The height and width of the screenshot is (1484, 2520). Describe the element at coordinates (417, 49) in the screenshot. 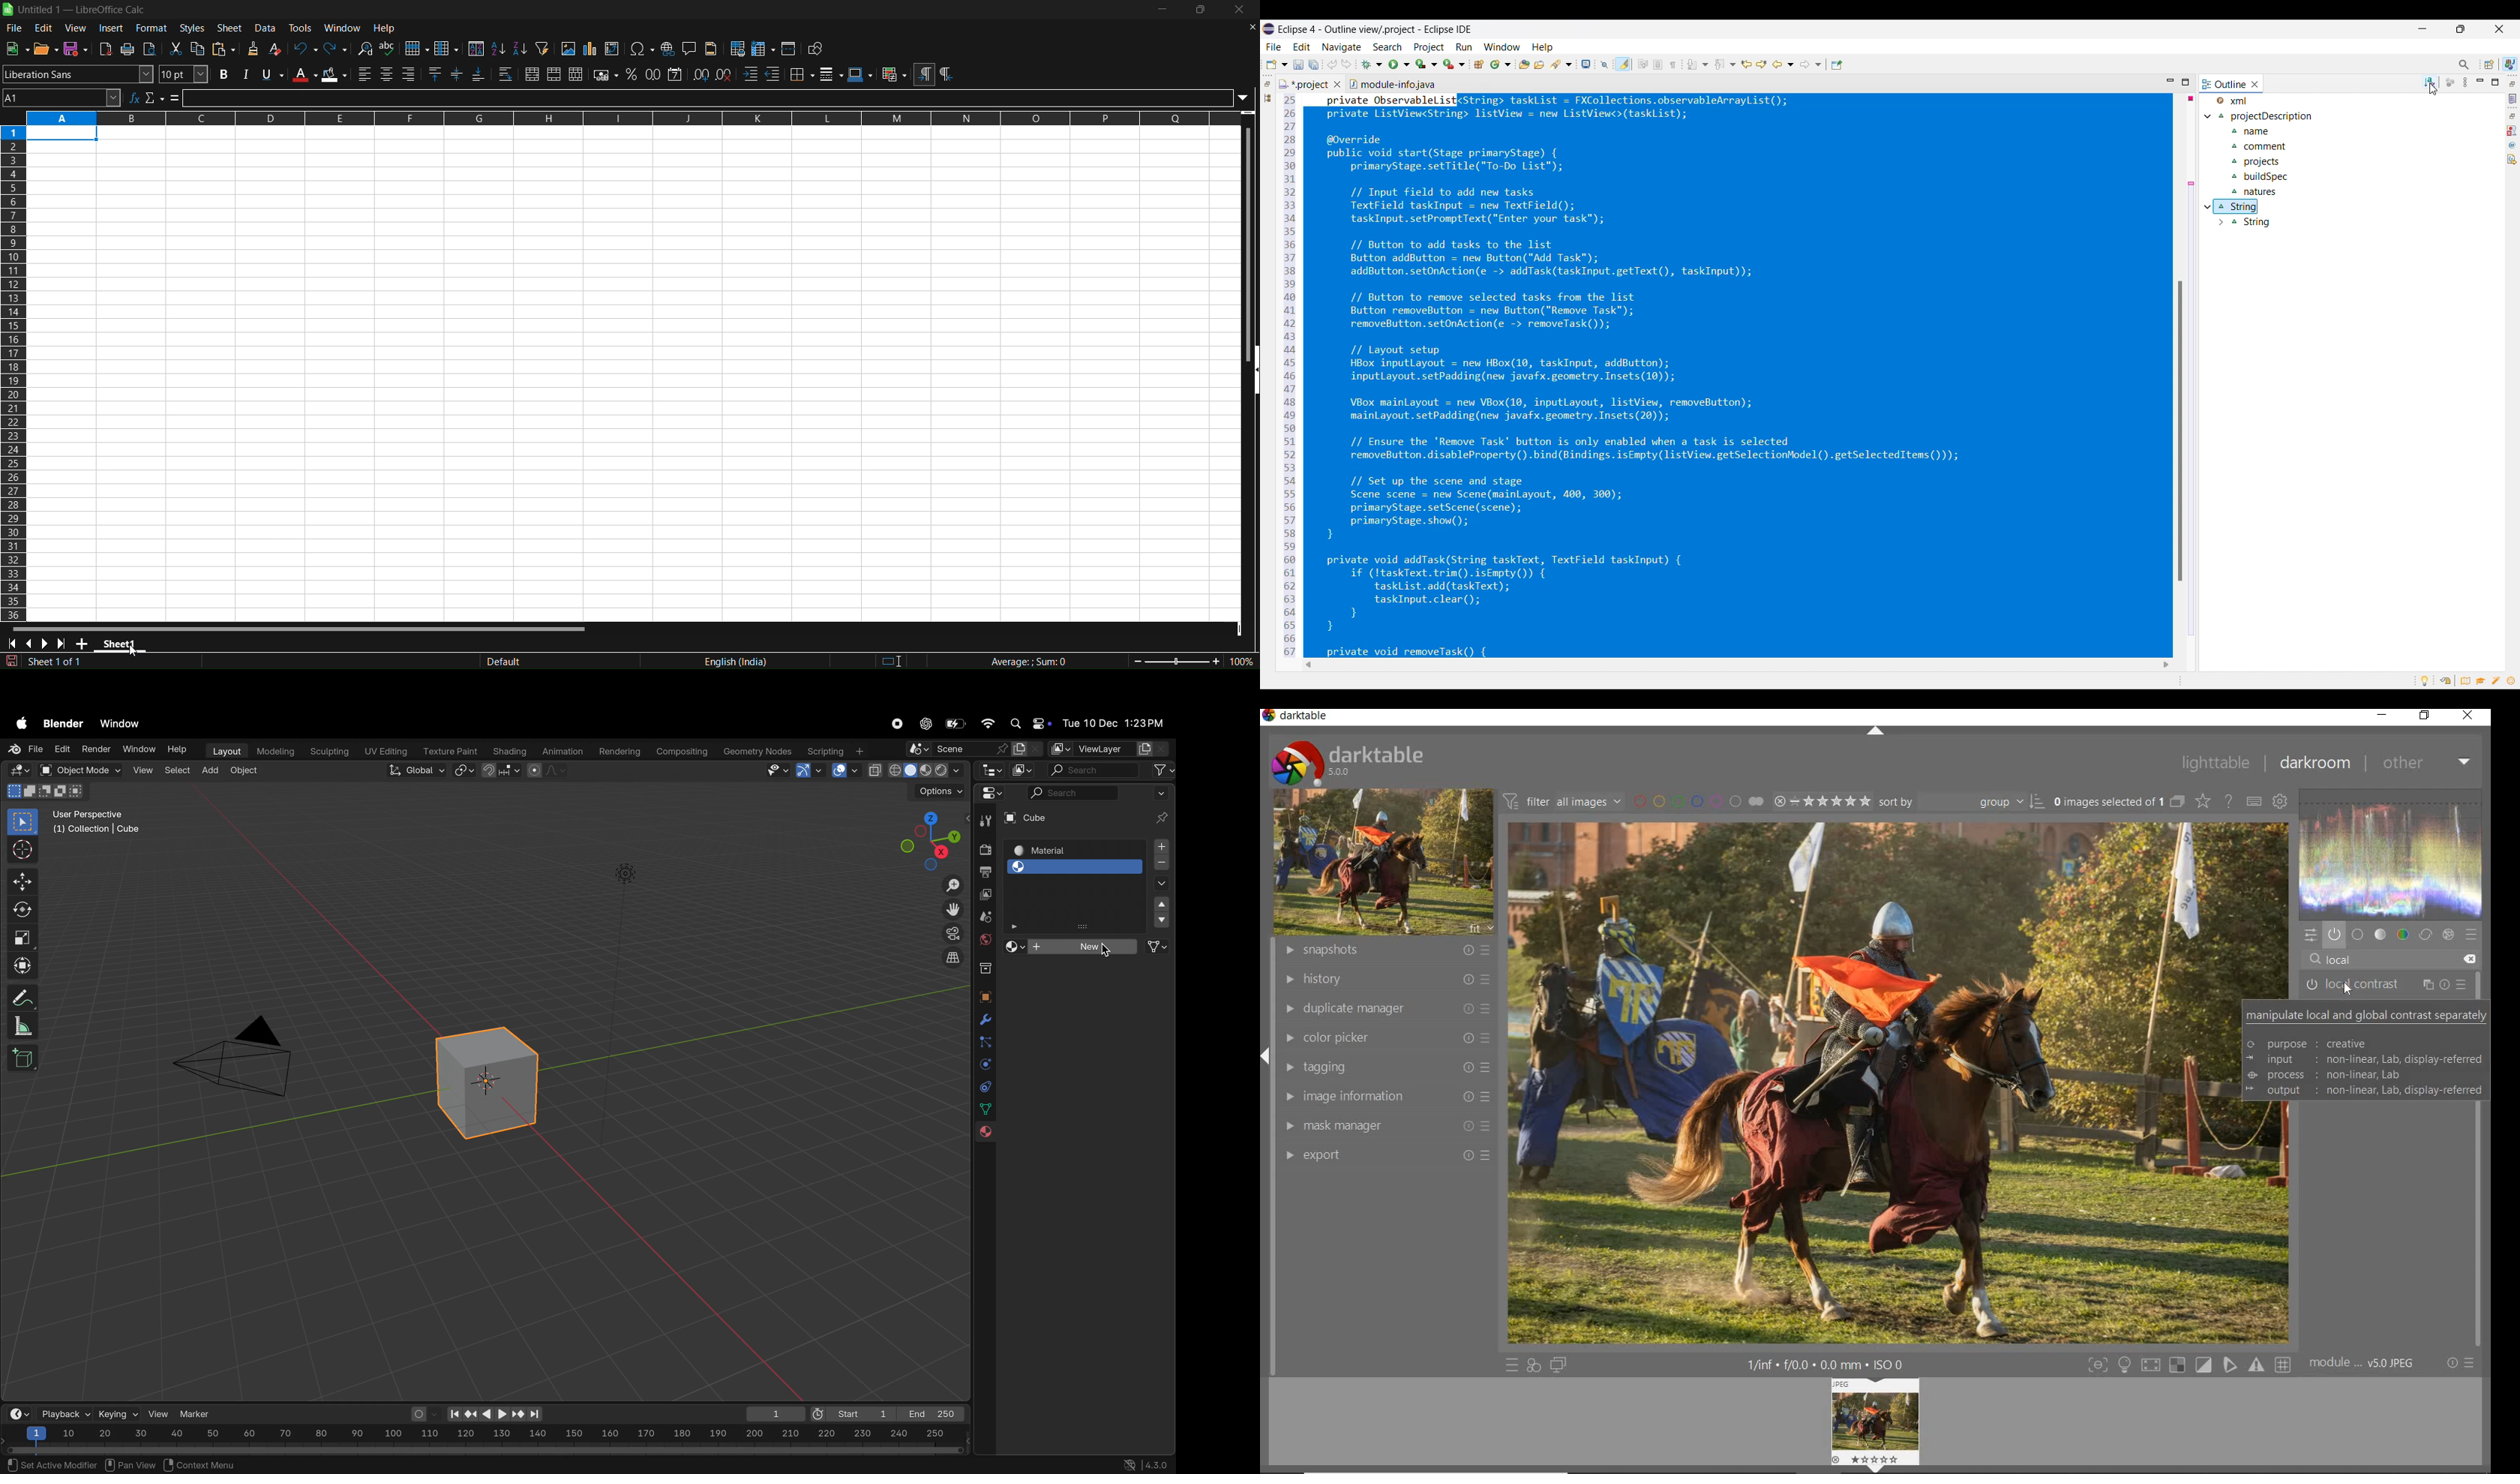

I see `row` at that location.